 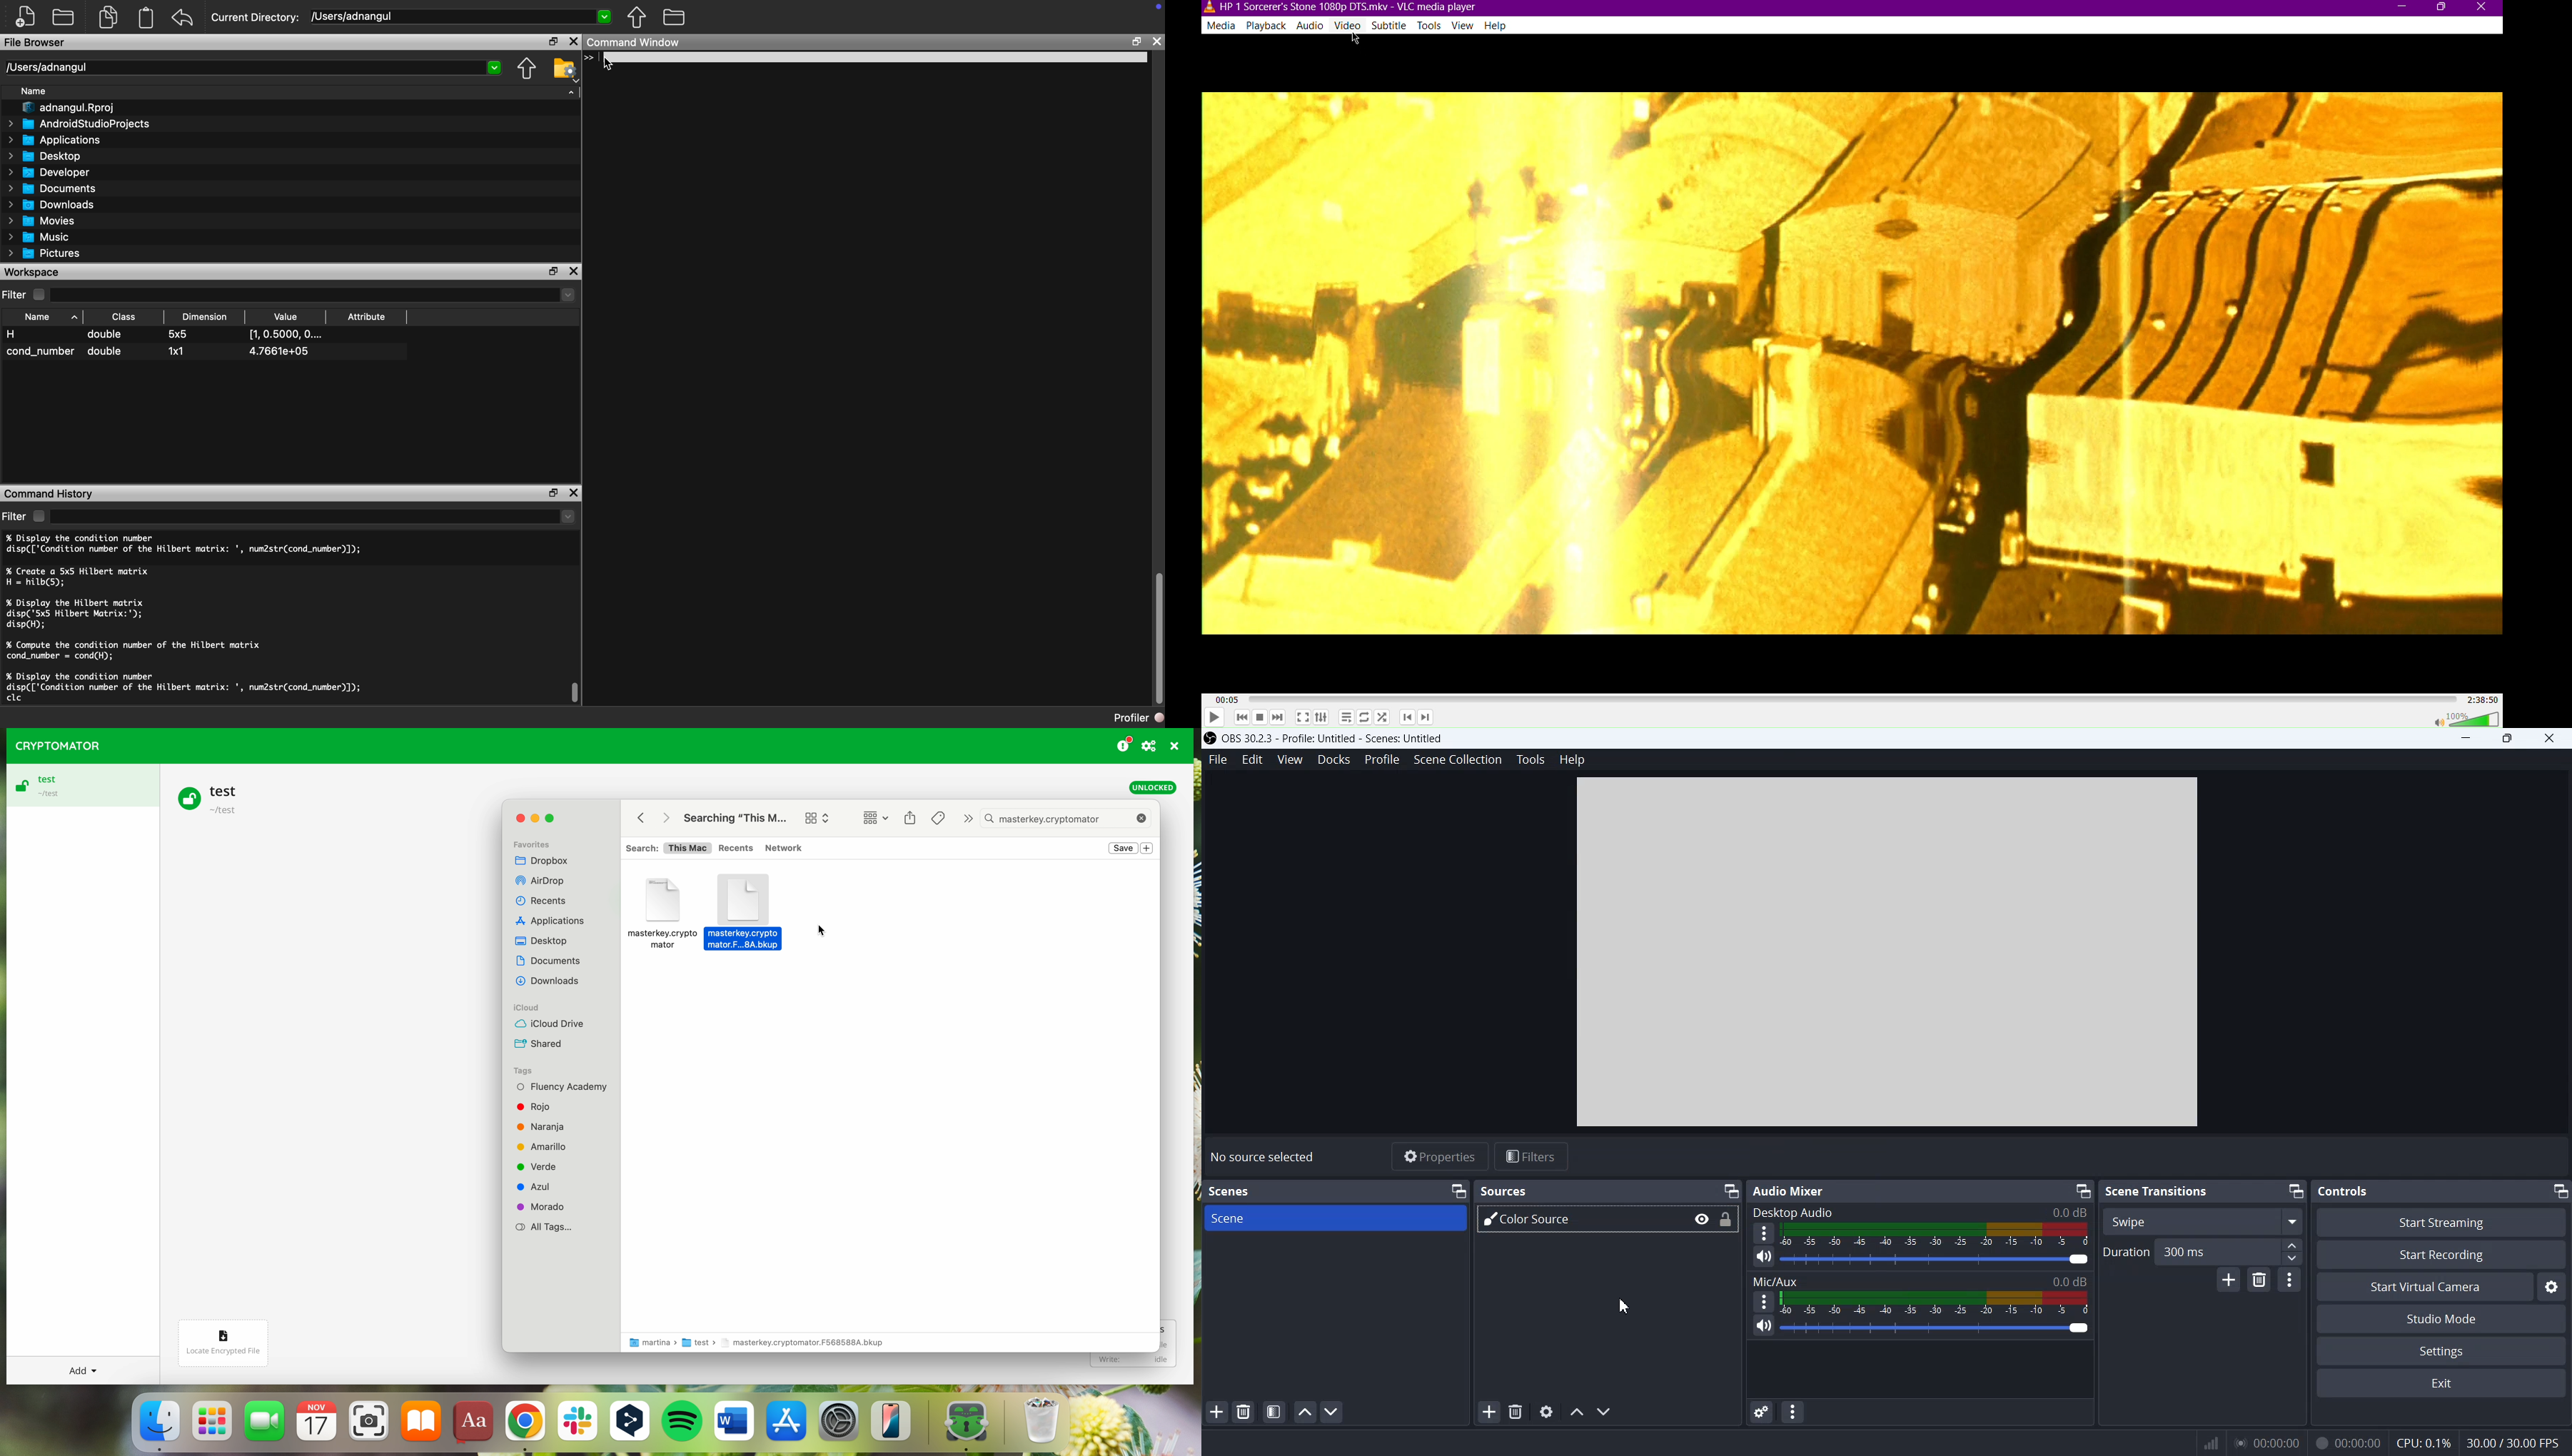 What do you see at coordinates (32, 91) in the screenshot?
I see `Name` at bounding box center [32, 91].